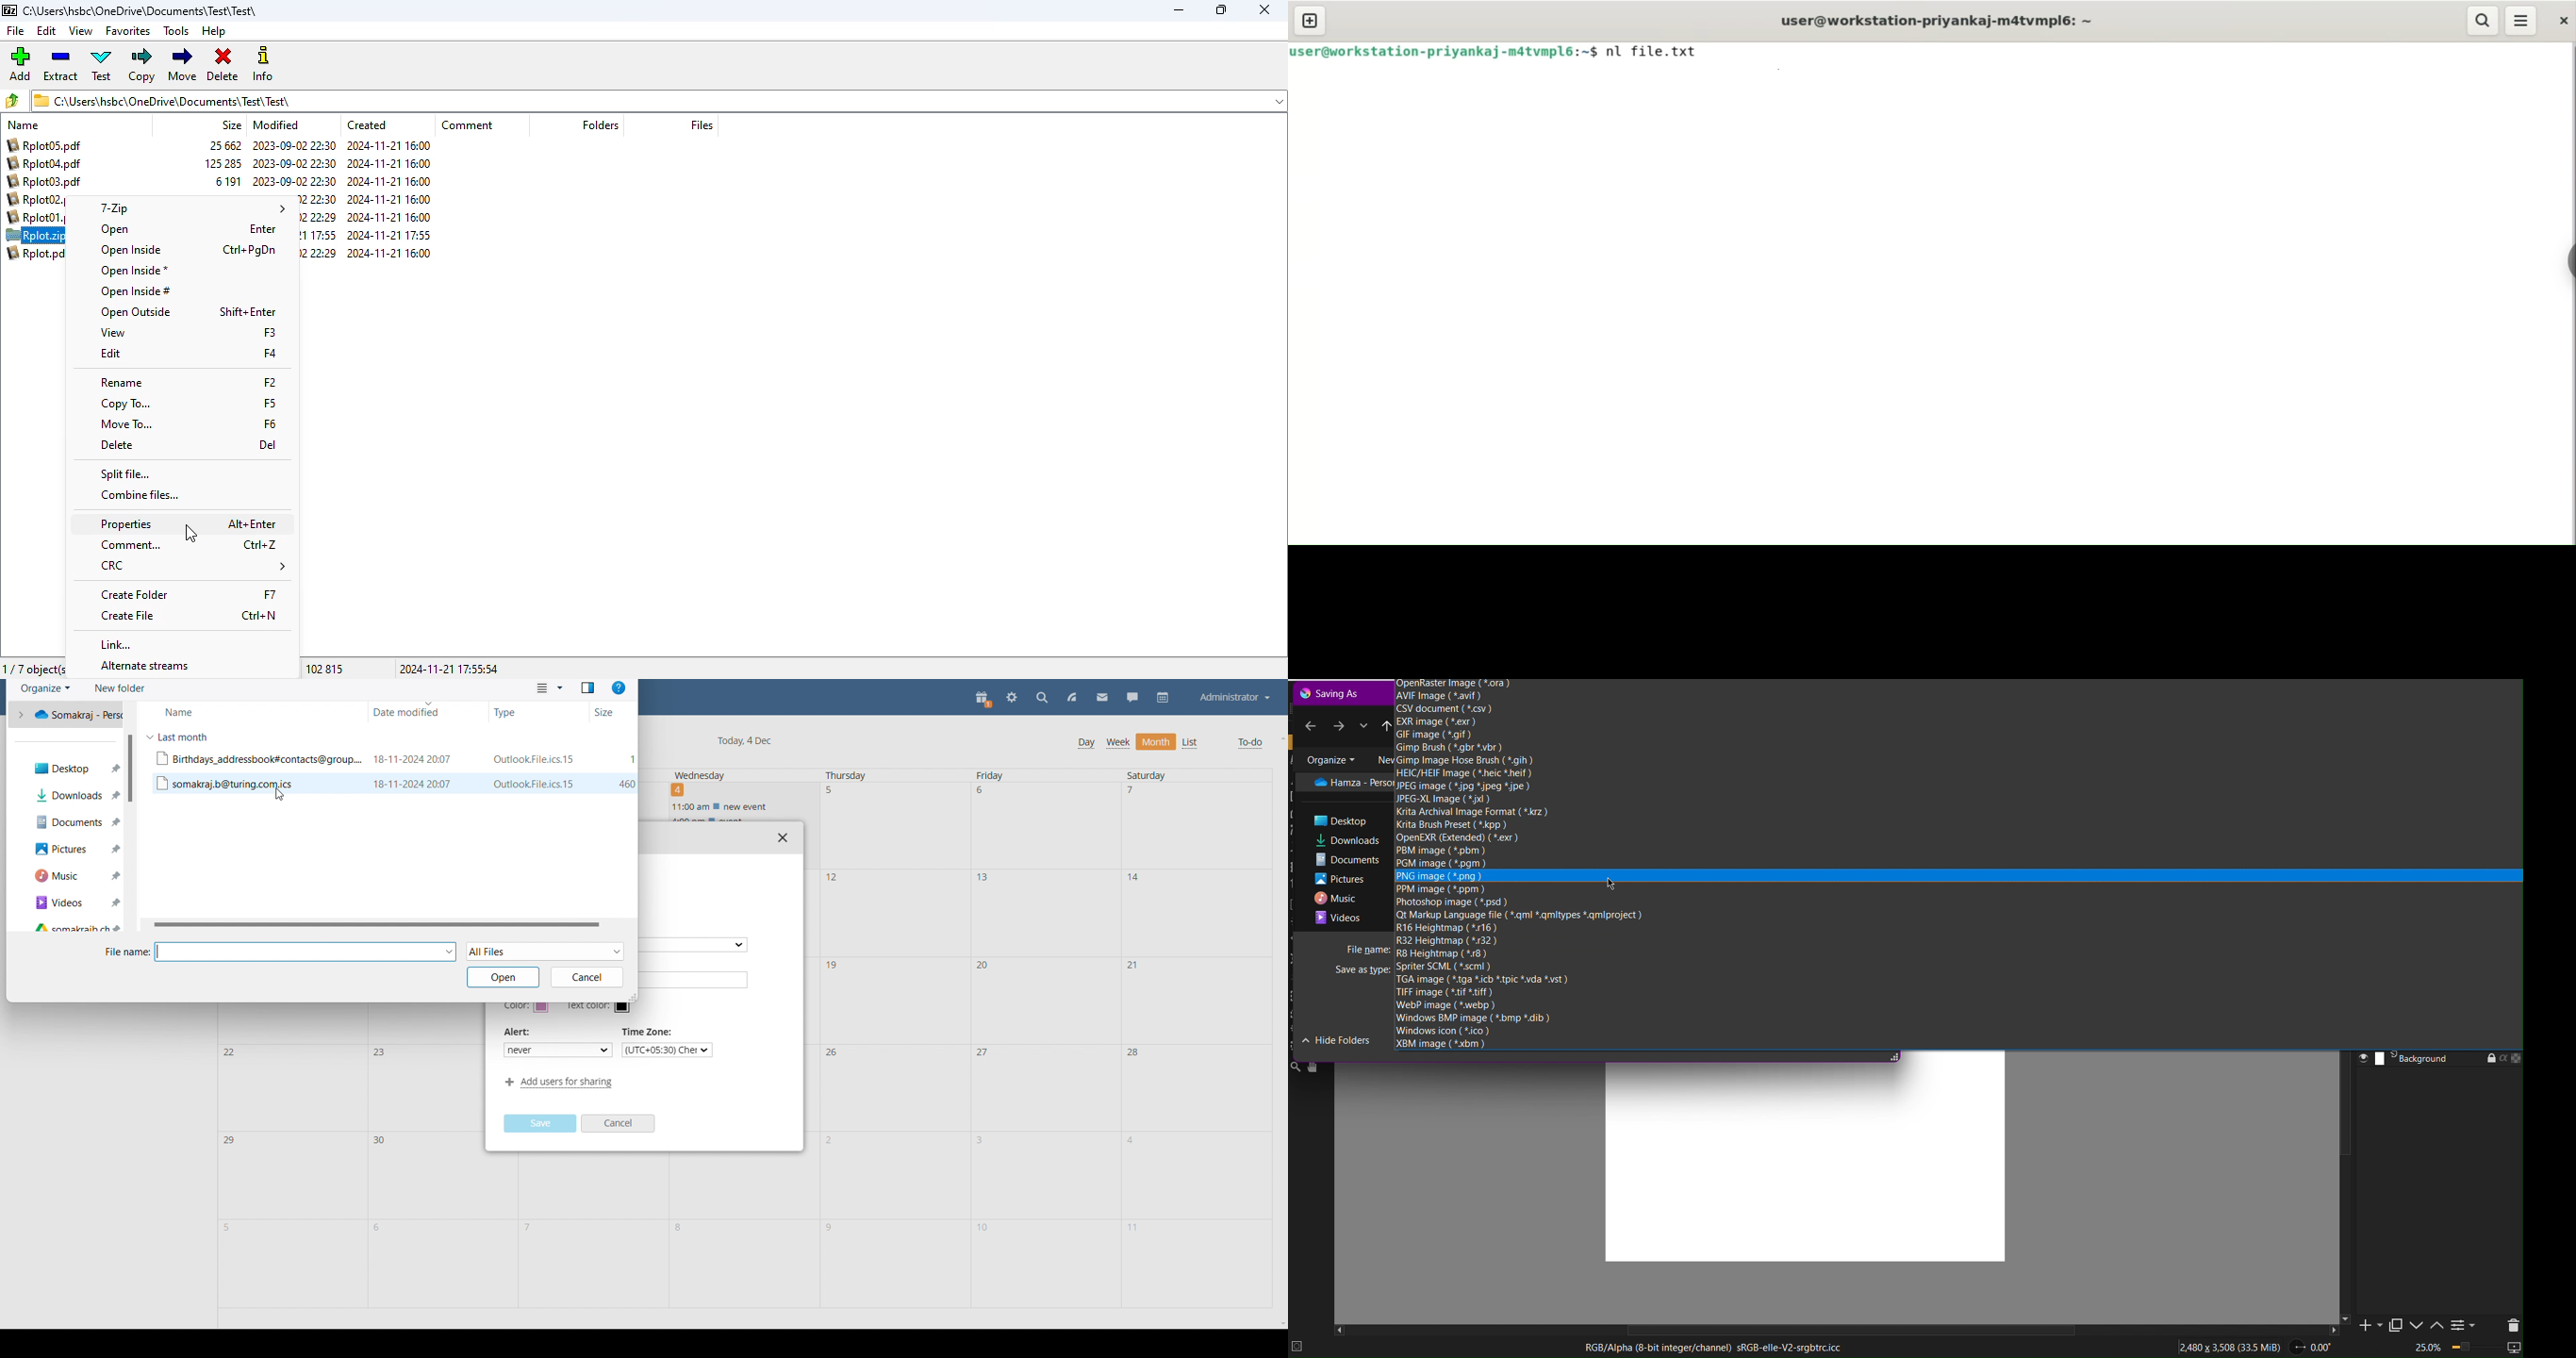 This screenshot has height=1372, width=2576. I want to click on Up, so click(1388, 725).